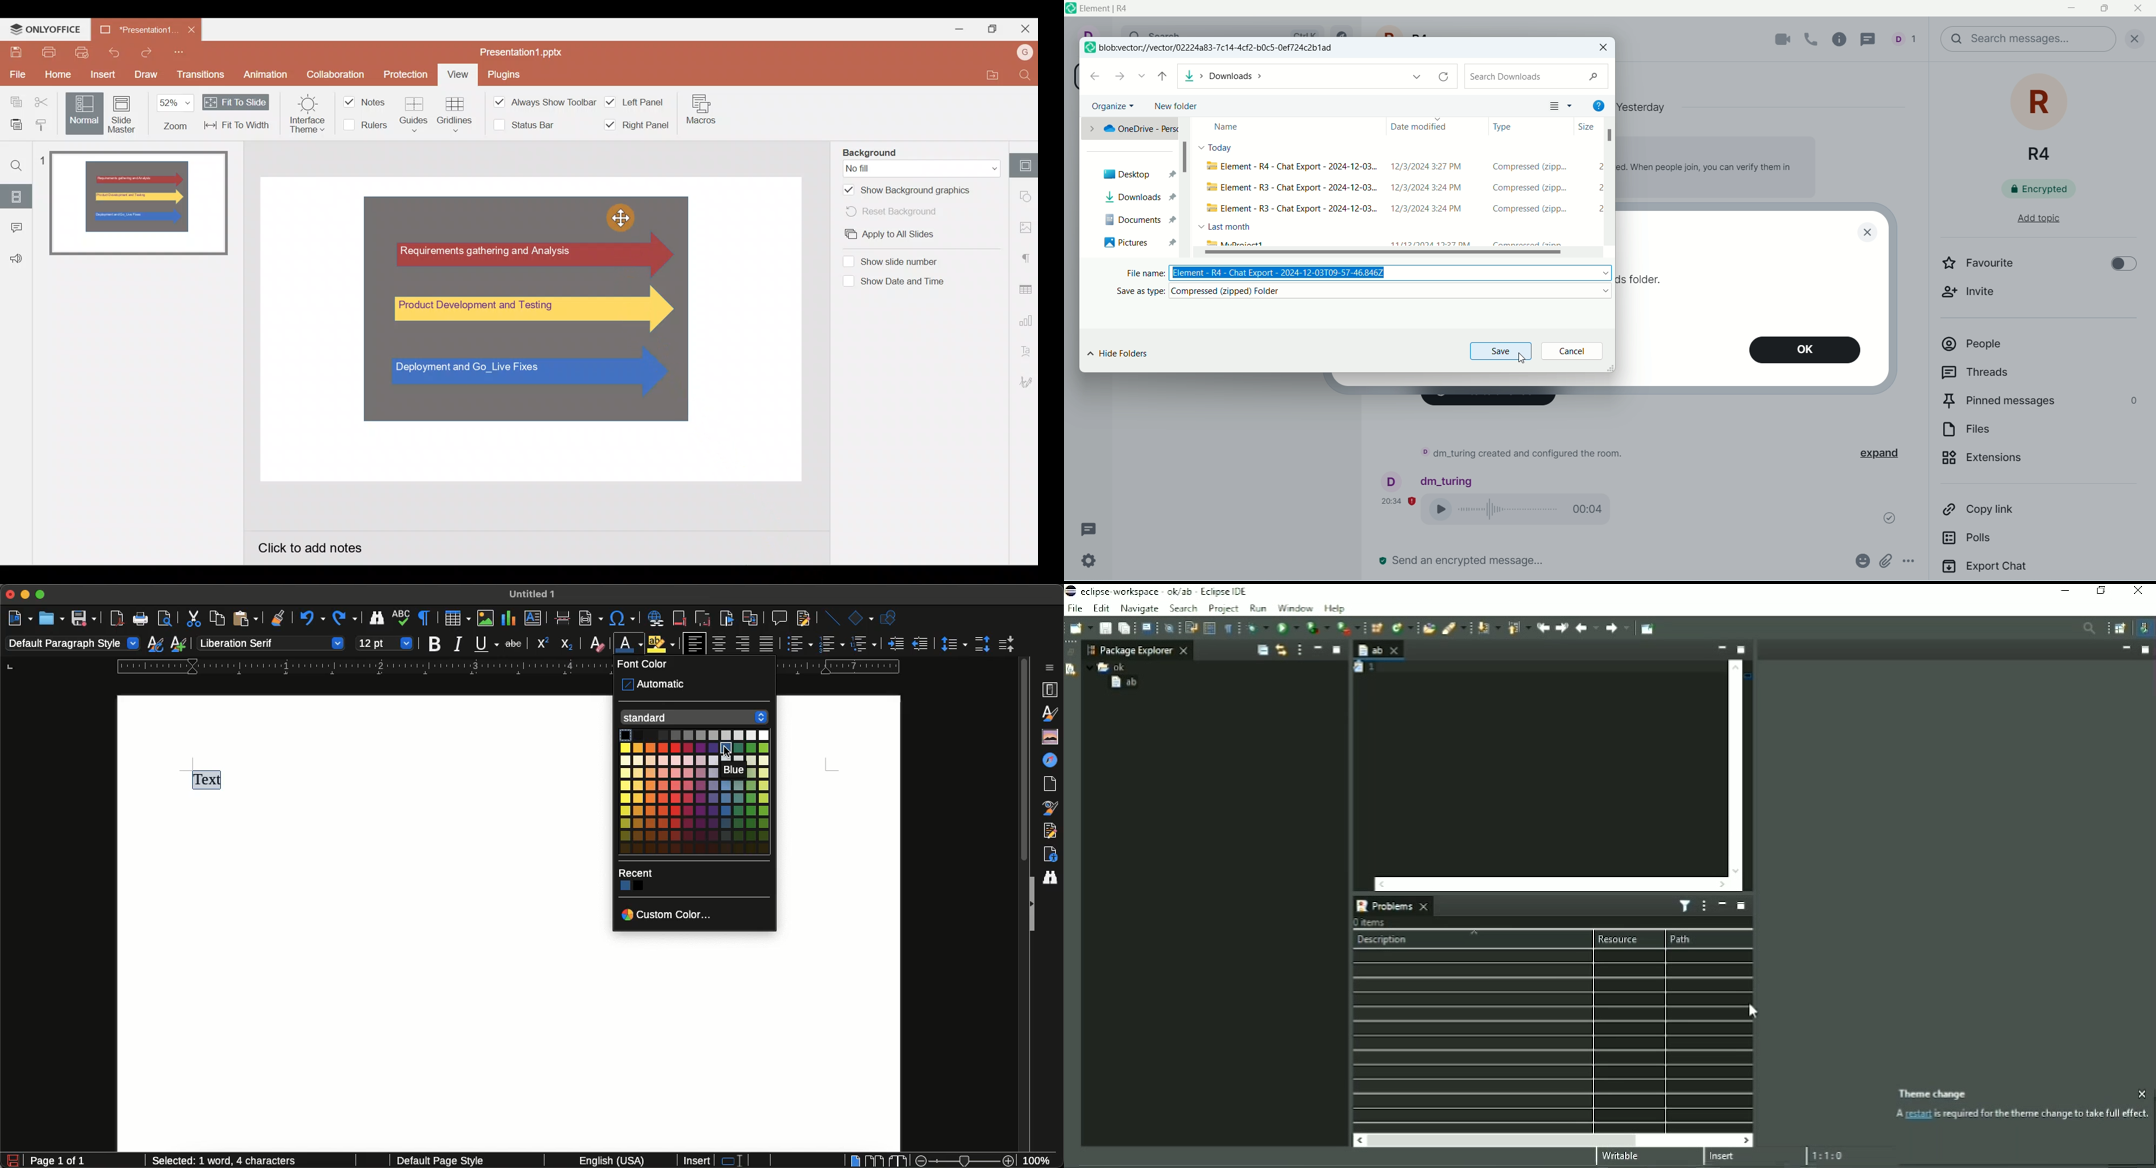 The height and width of the screenshot is (1176, 2156). Describe the element at coordinates (1050, 854) in the screenshot. I see `Accessibility check` at that location.